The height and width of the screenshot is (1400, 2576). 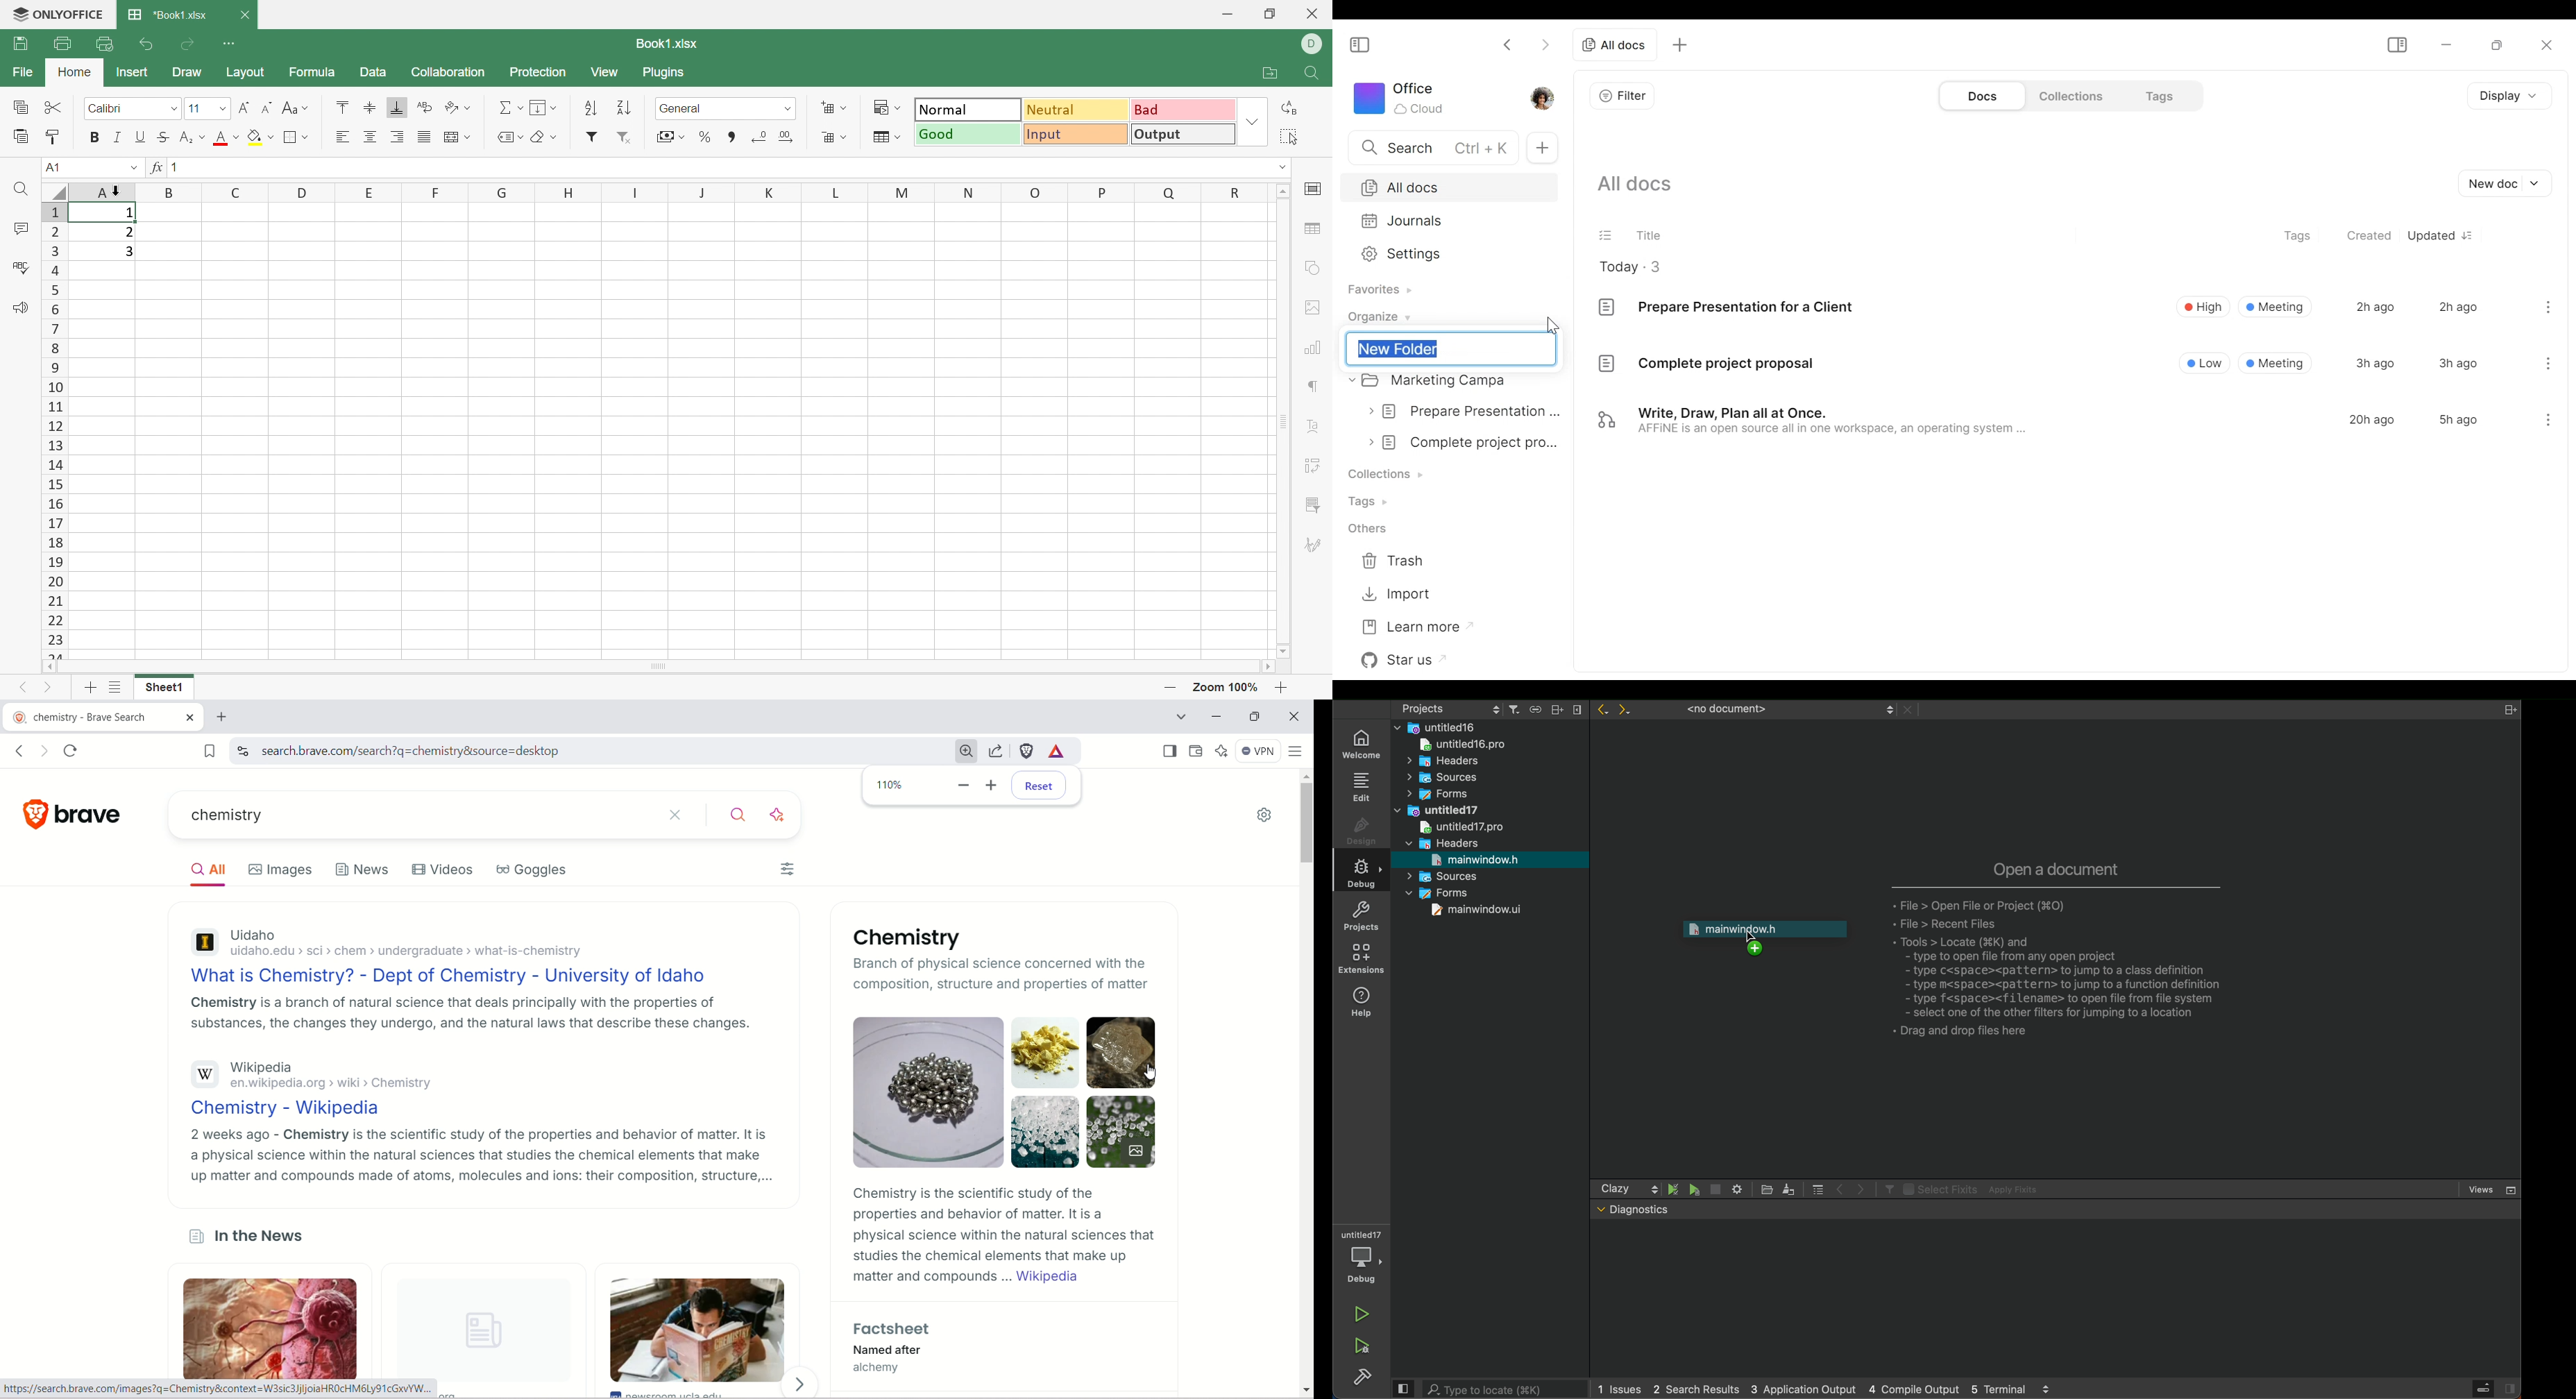 I want to click on menu icon, so click(x=2546, y=422).